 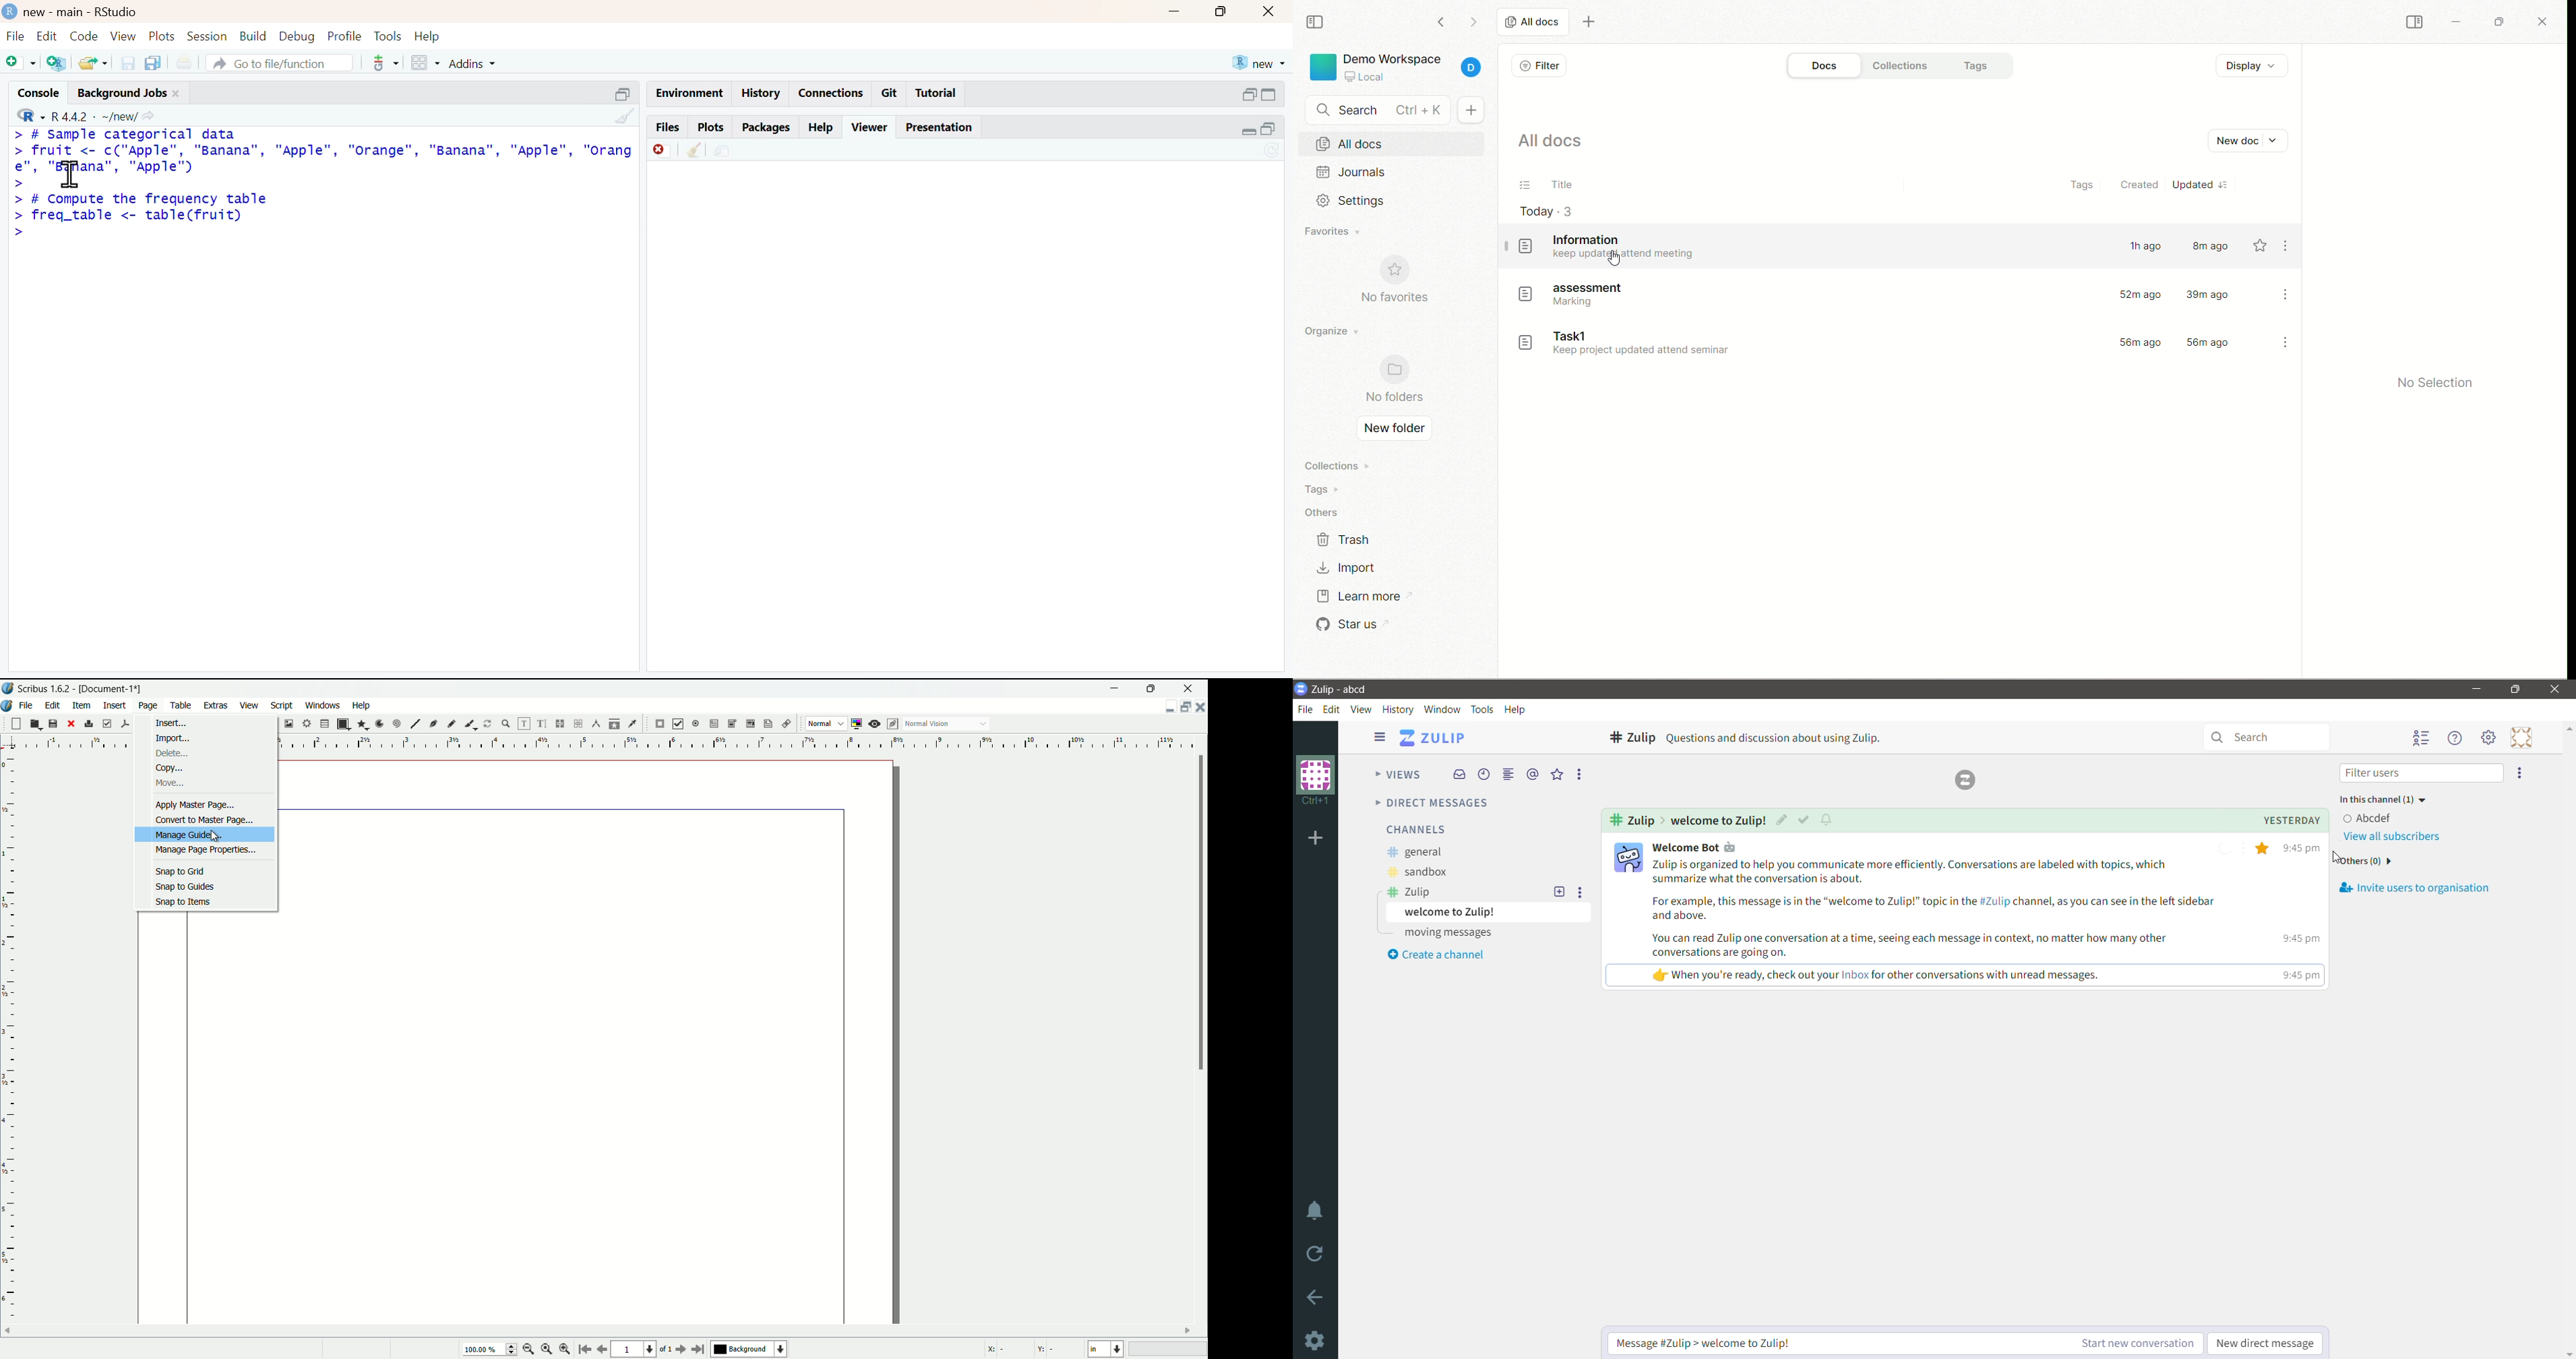 What do you see at coordinates (15, 36) in the screenshot?
I see `file` at bounding box center [15, 36].